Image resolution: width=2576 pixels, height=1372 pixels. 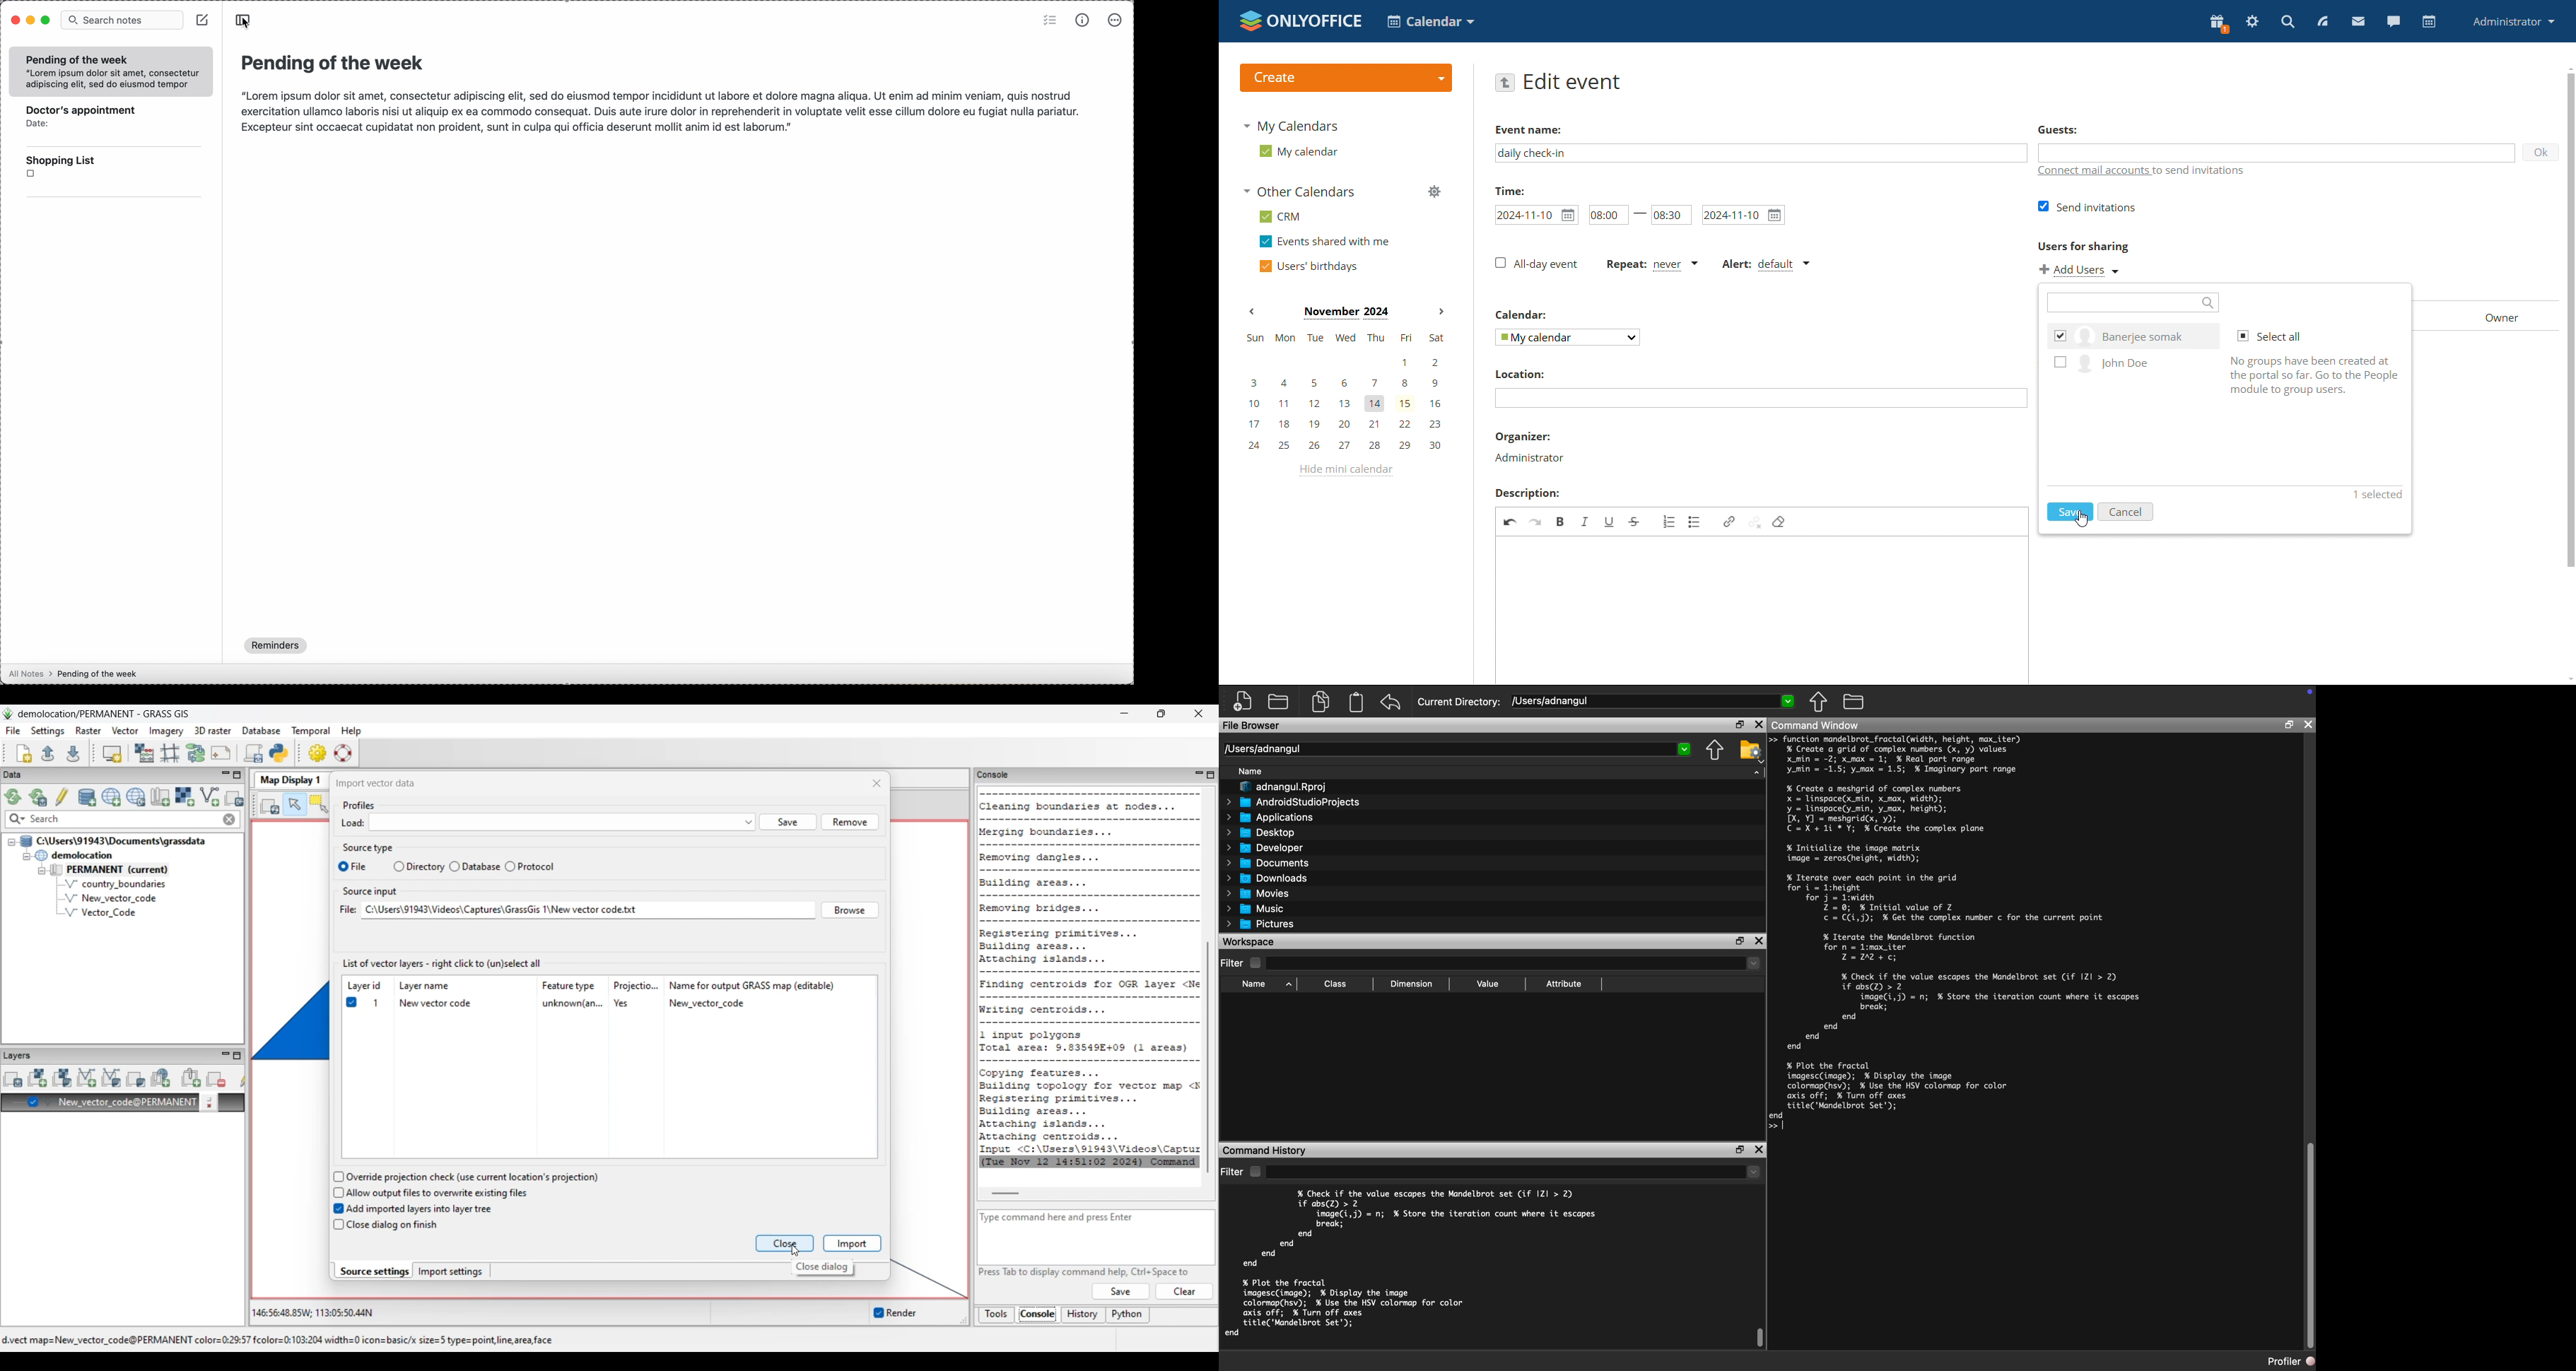 I want to click on -, so click(x=1638, y=212).